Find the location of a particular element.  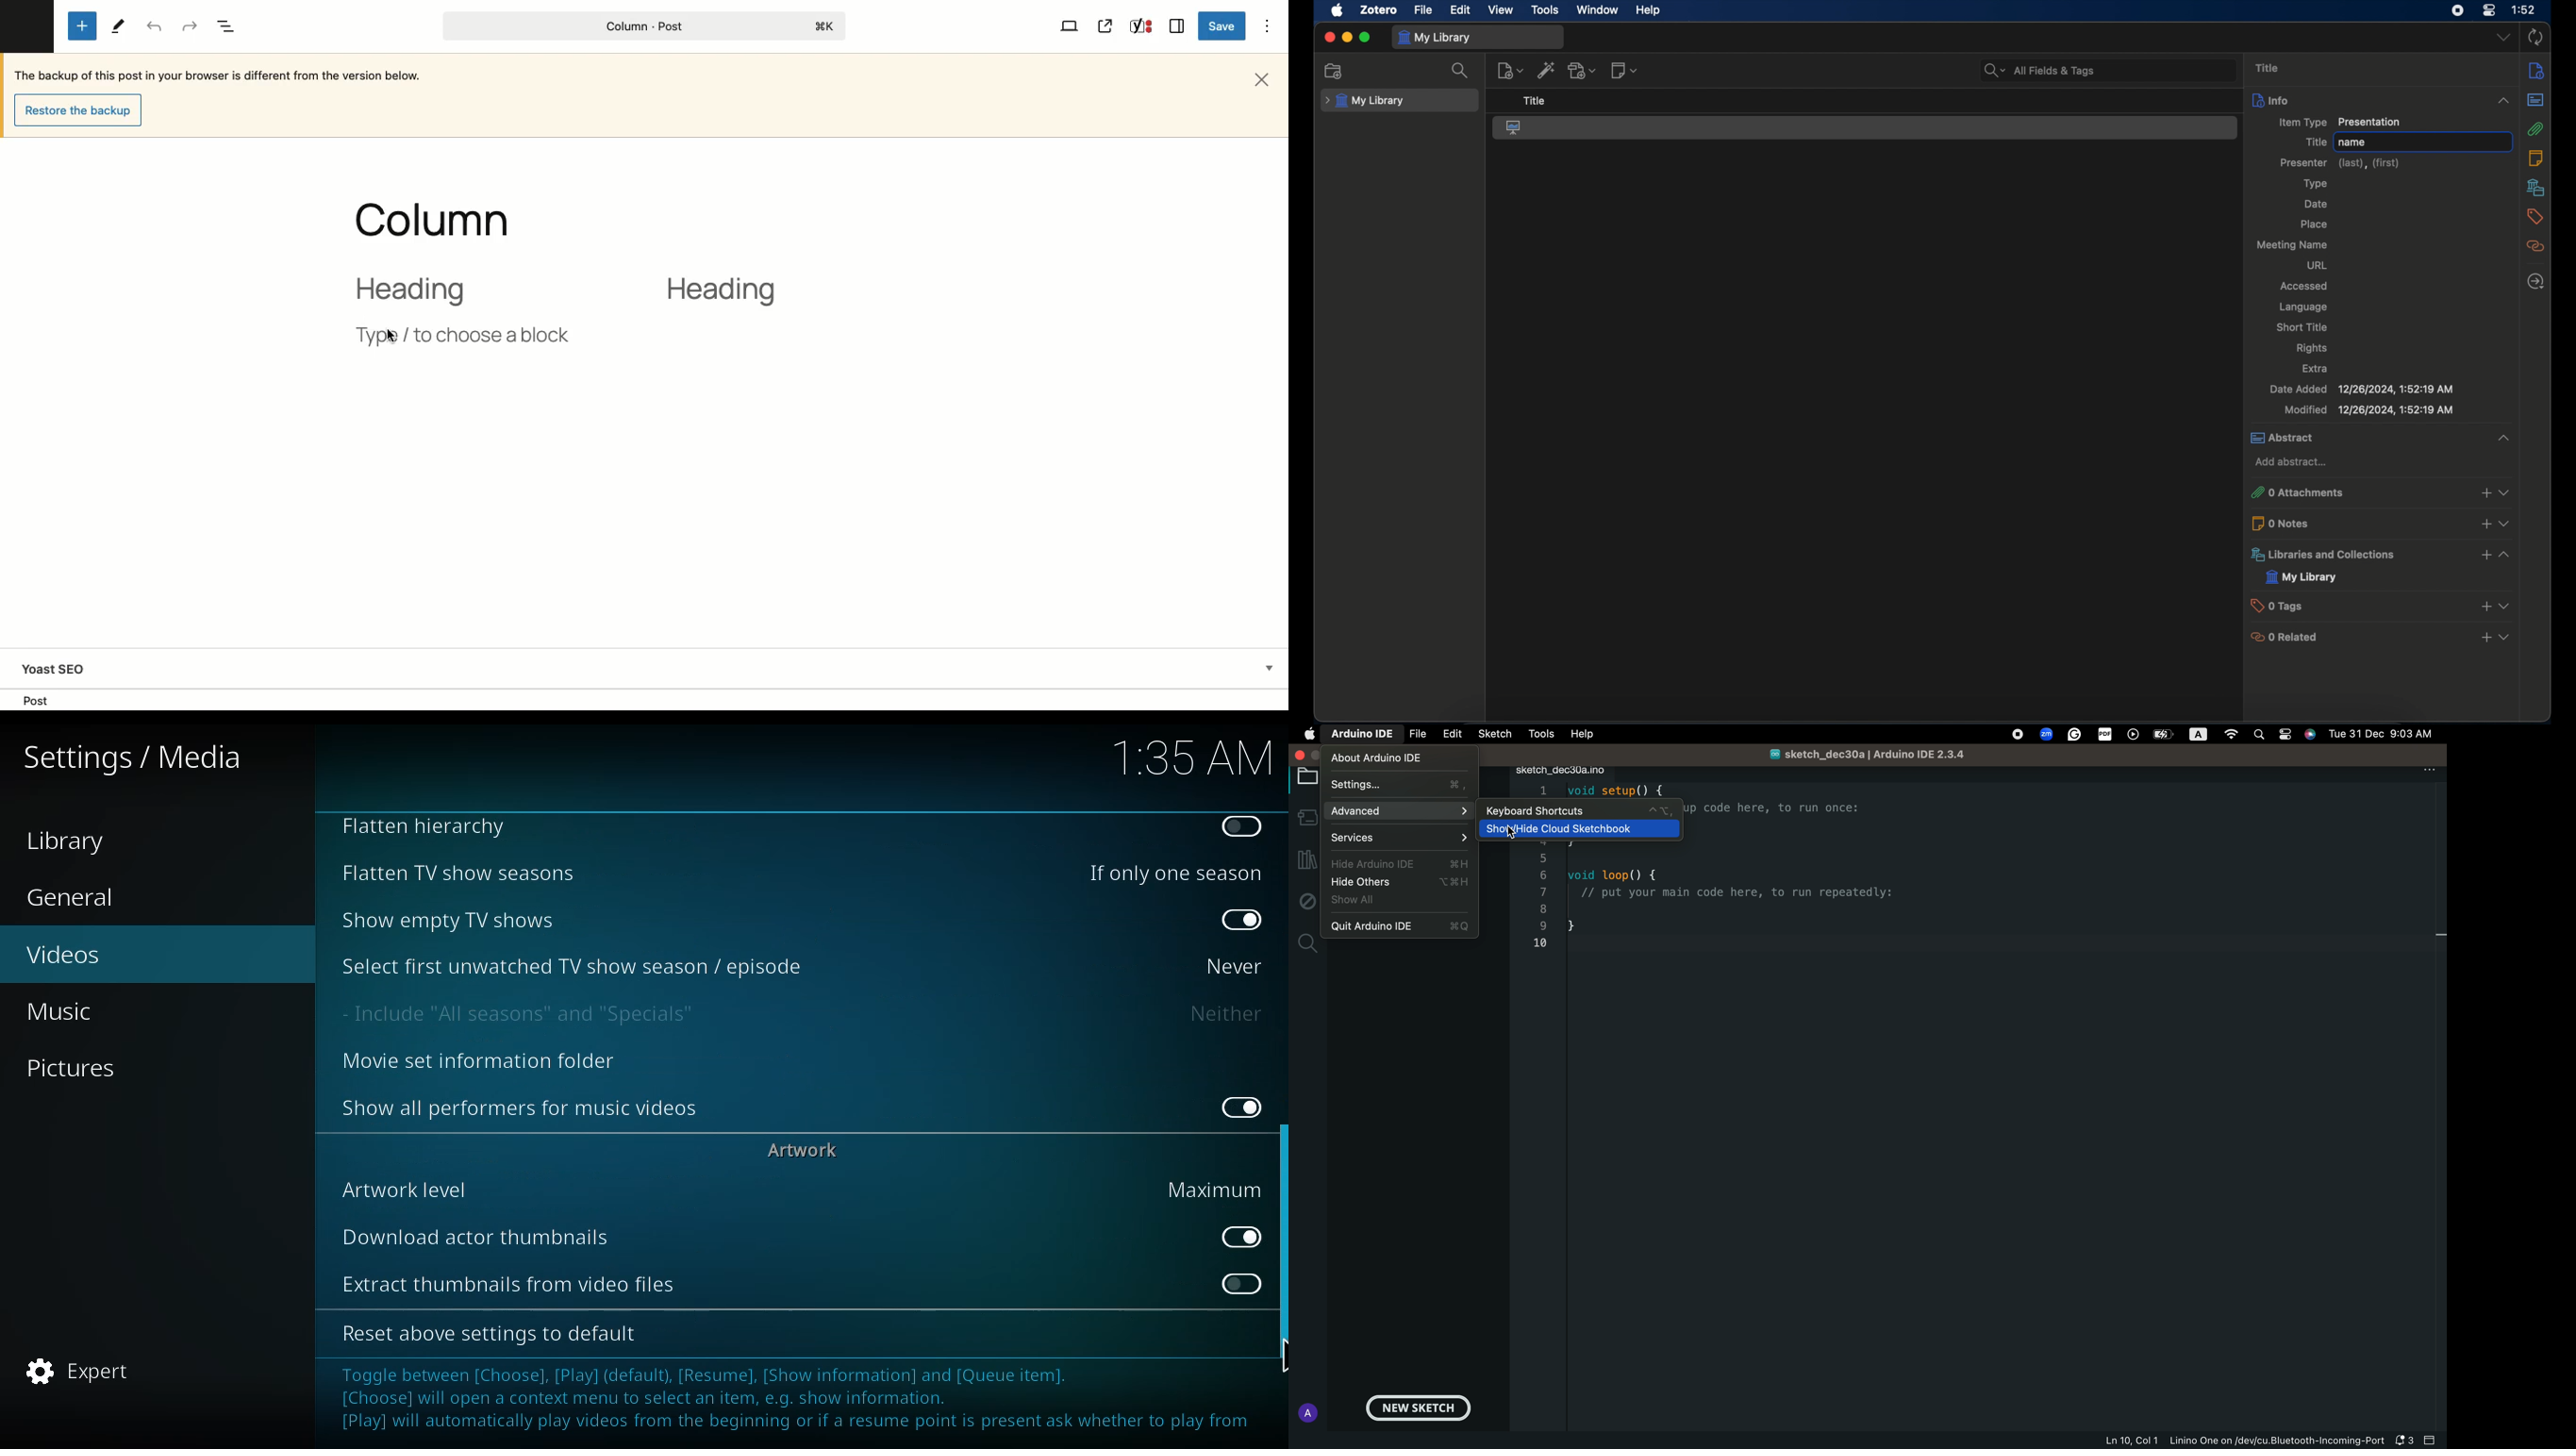

close bar is located at coordinates (2432, 1440).